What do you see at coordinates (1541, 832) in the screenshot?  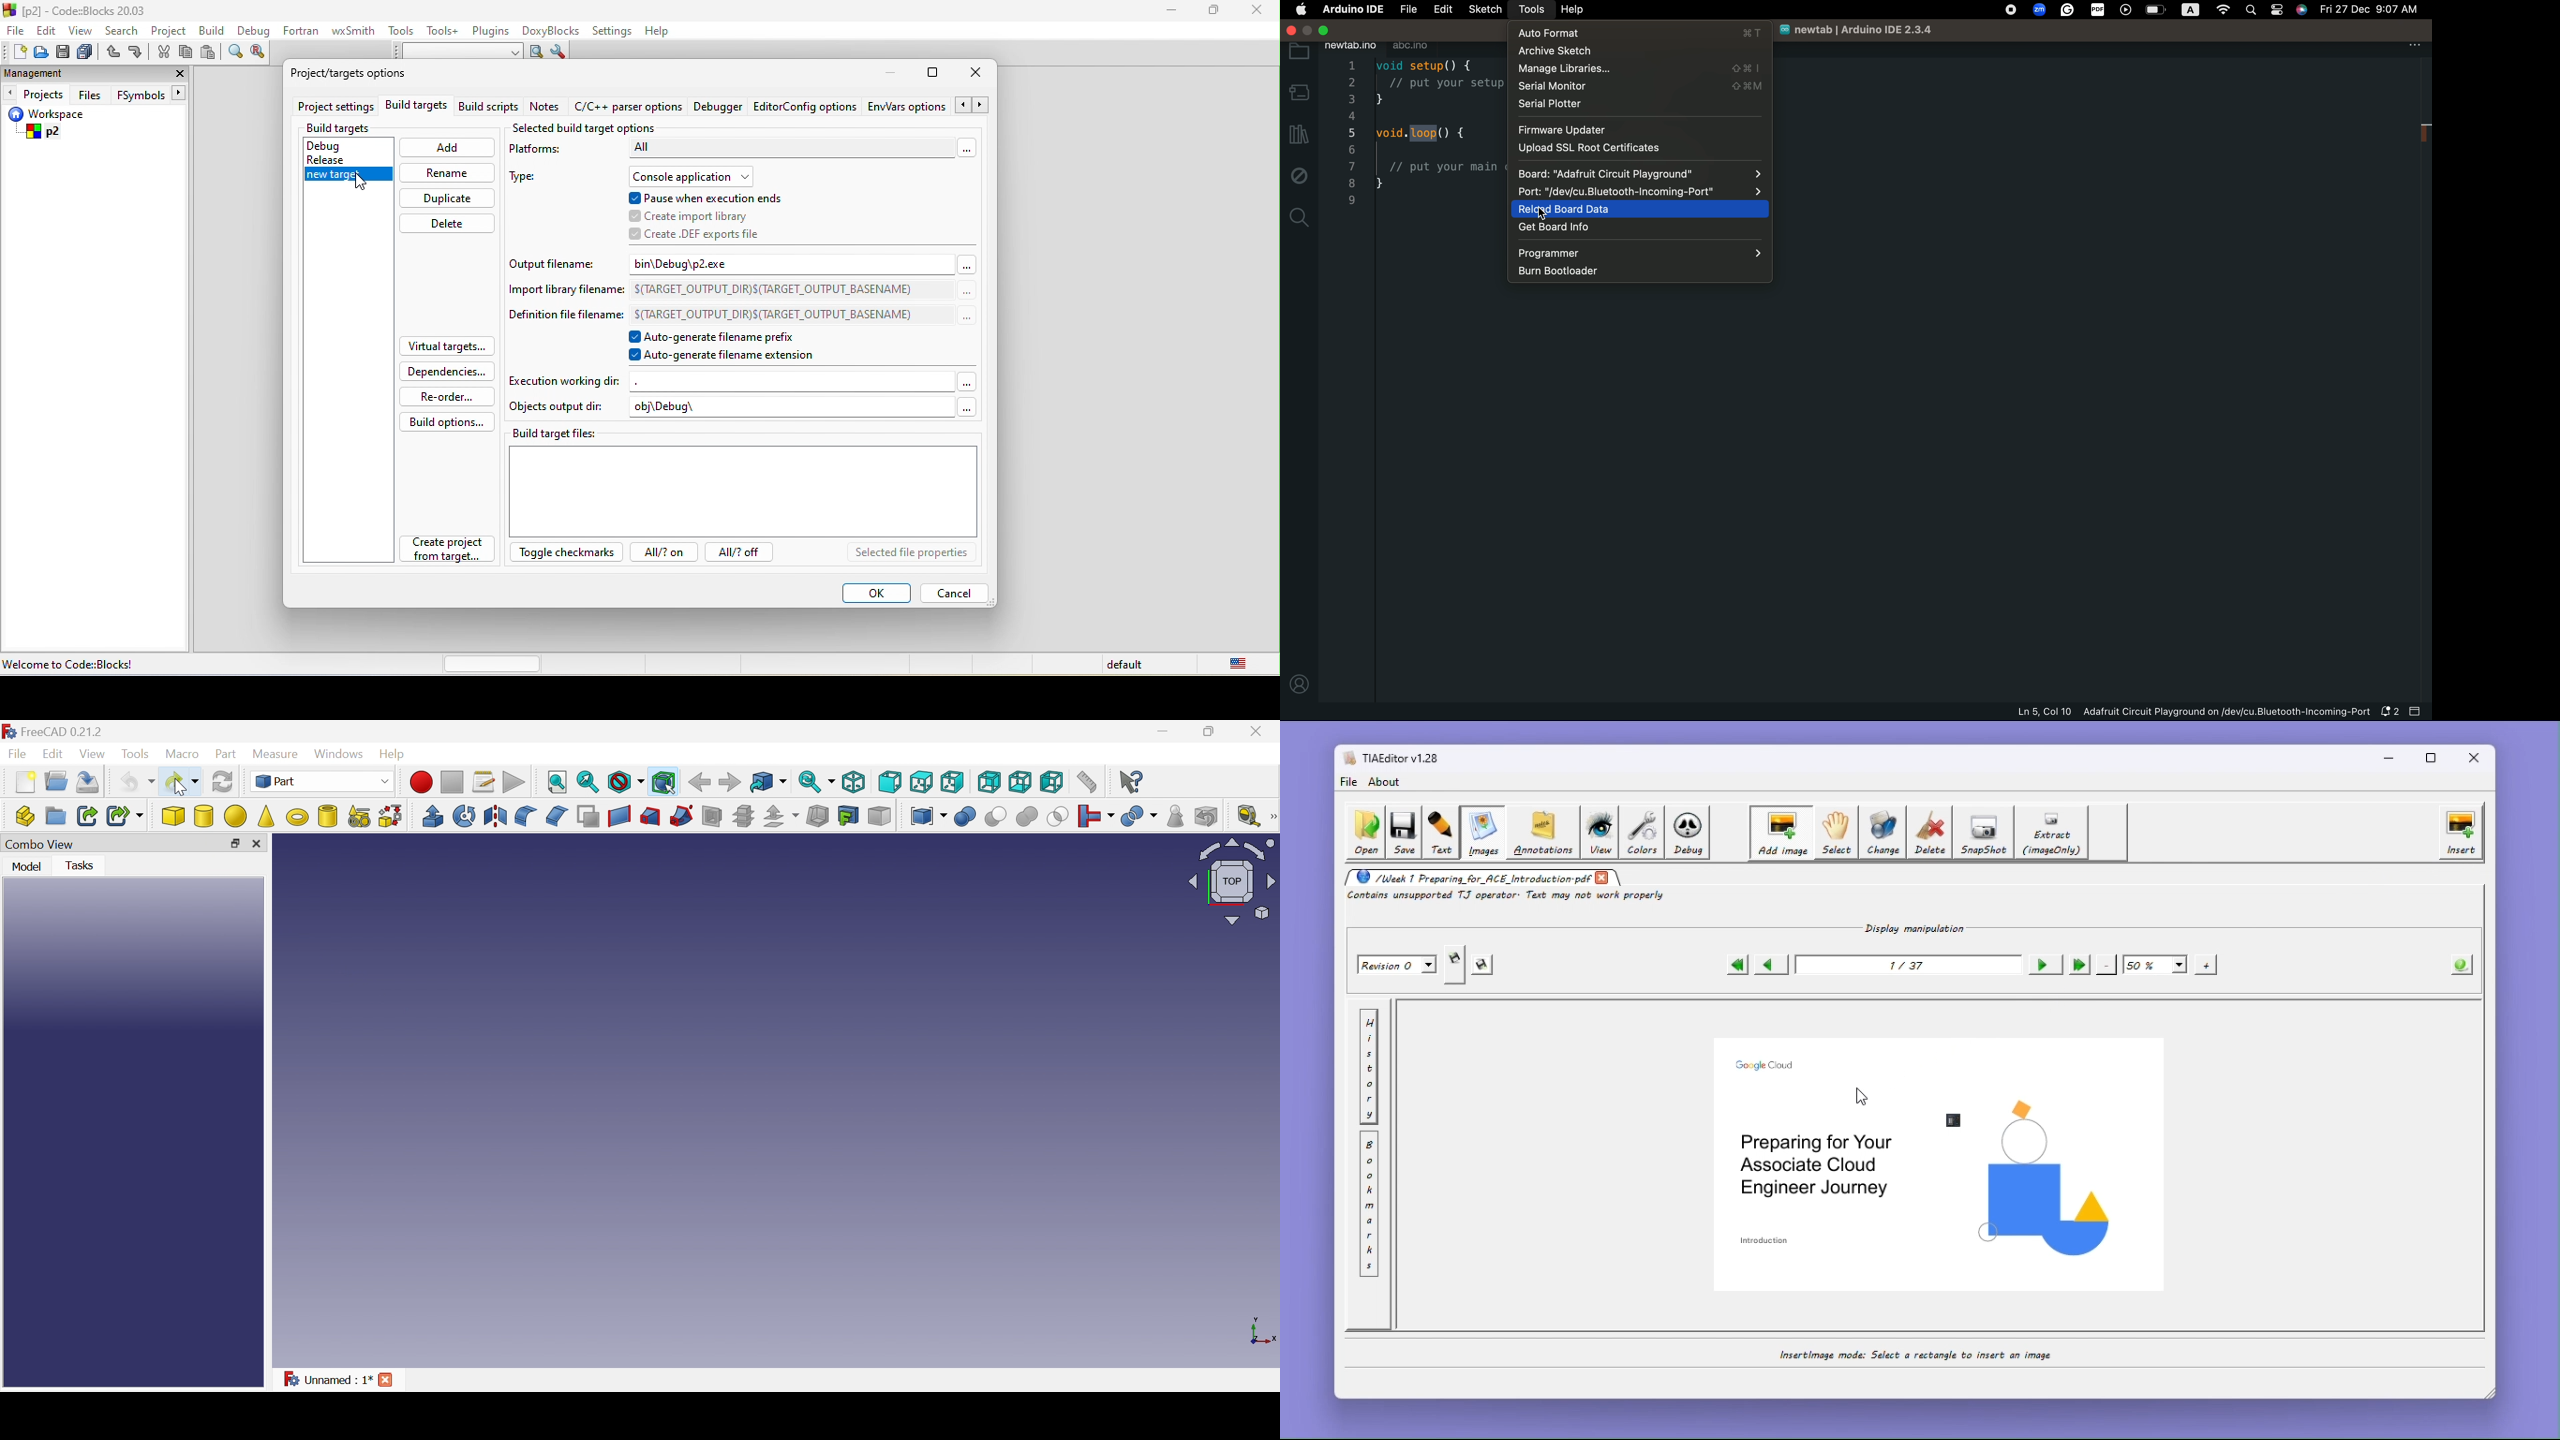 I see `Annotations ` at bounding box center [1541, 832].